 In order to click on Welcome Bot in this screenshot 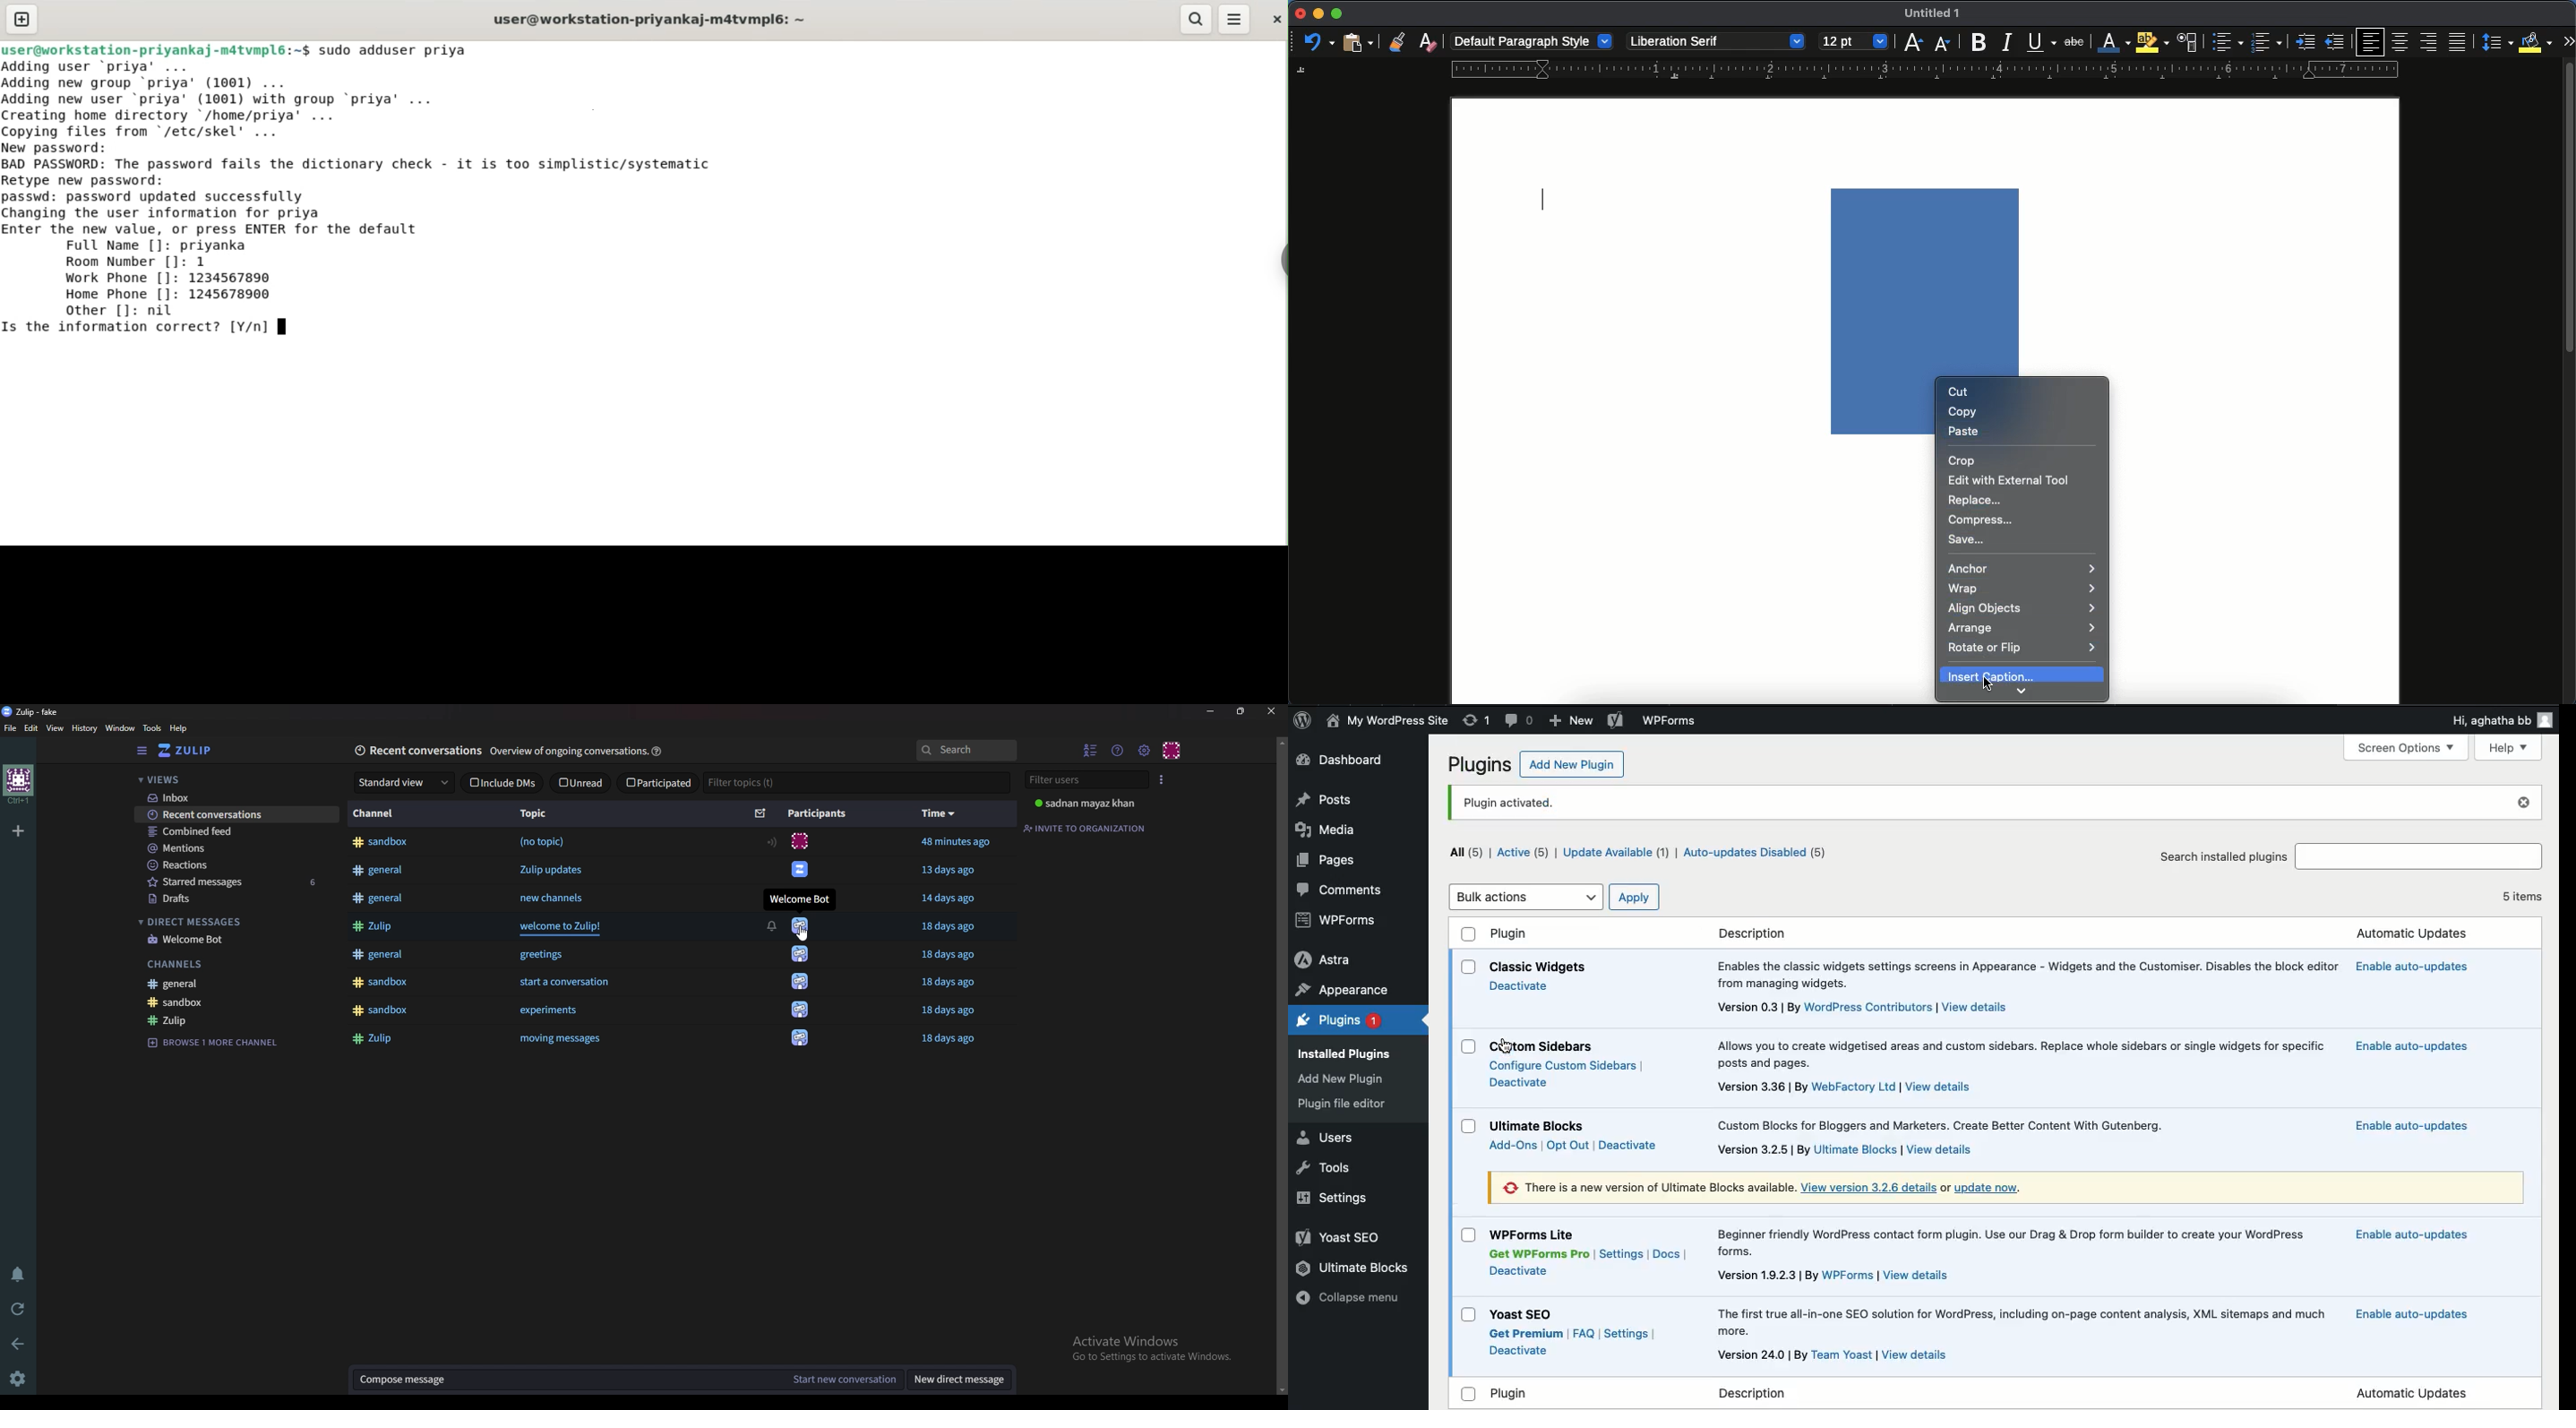, I will do `click(800, 899)`.